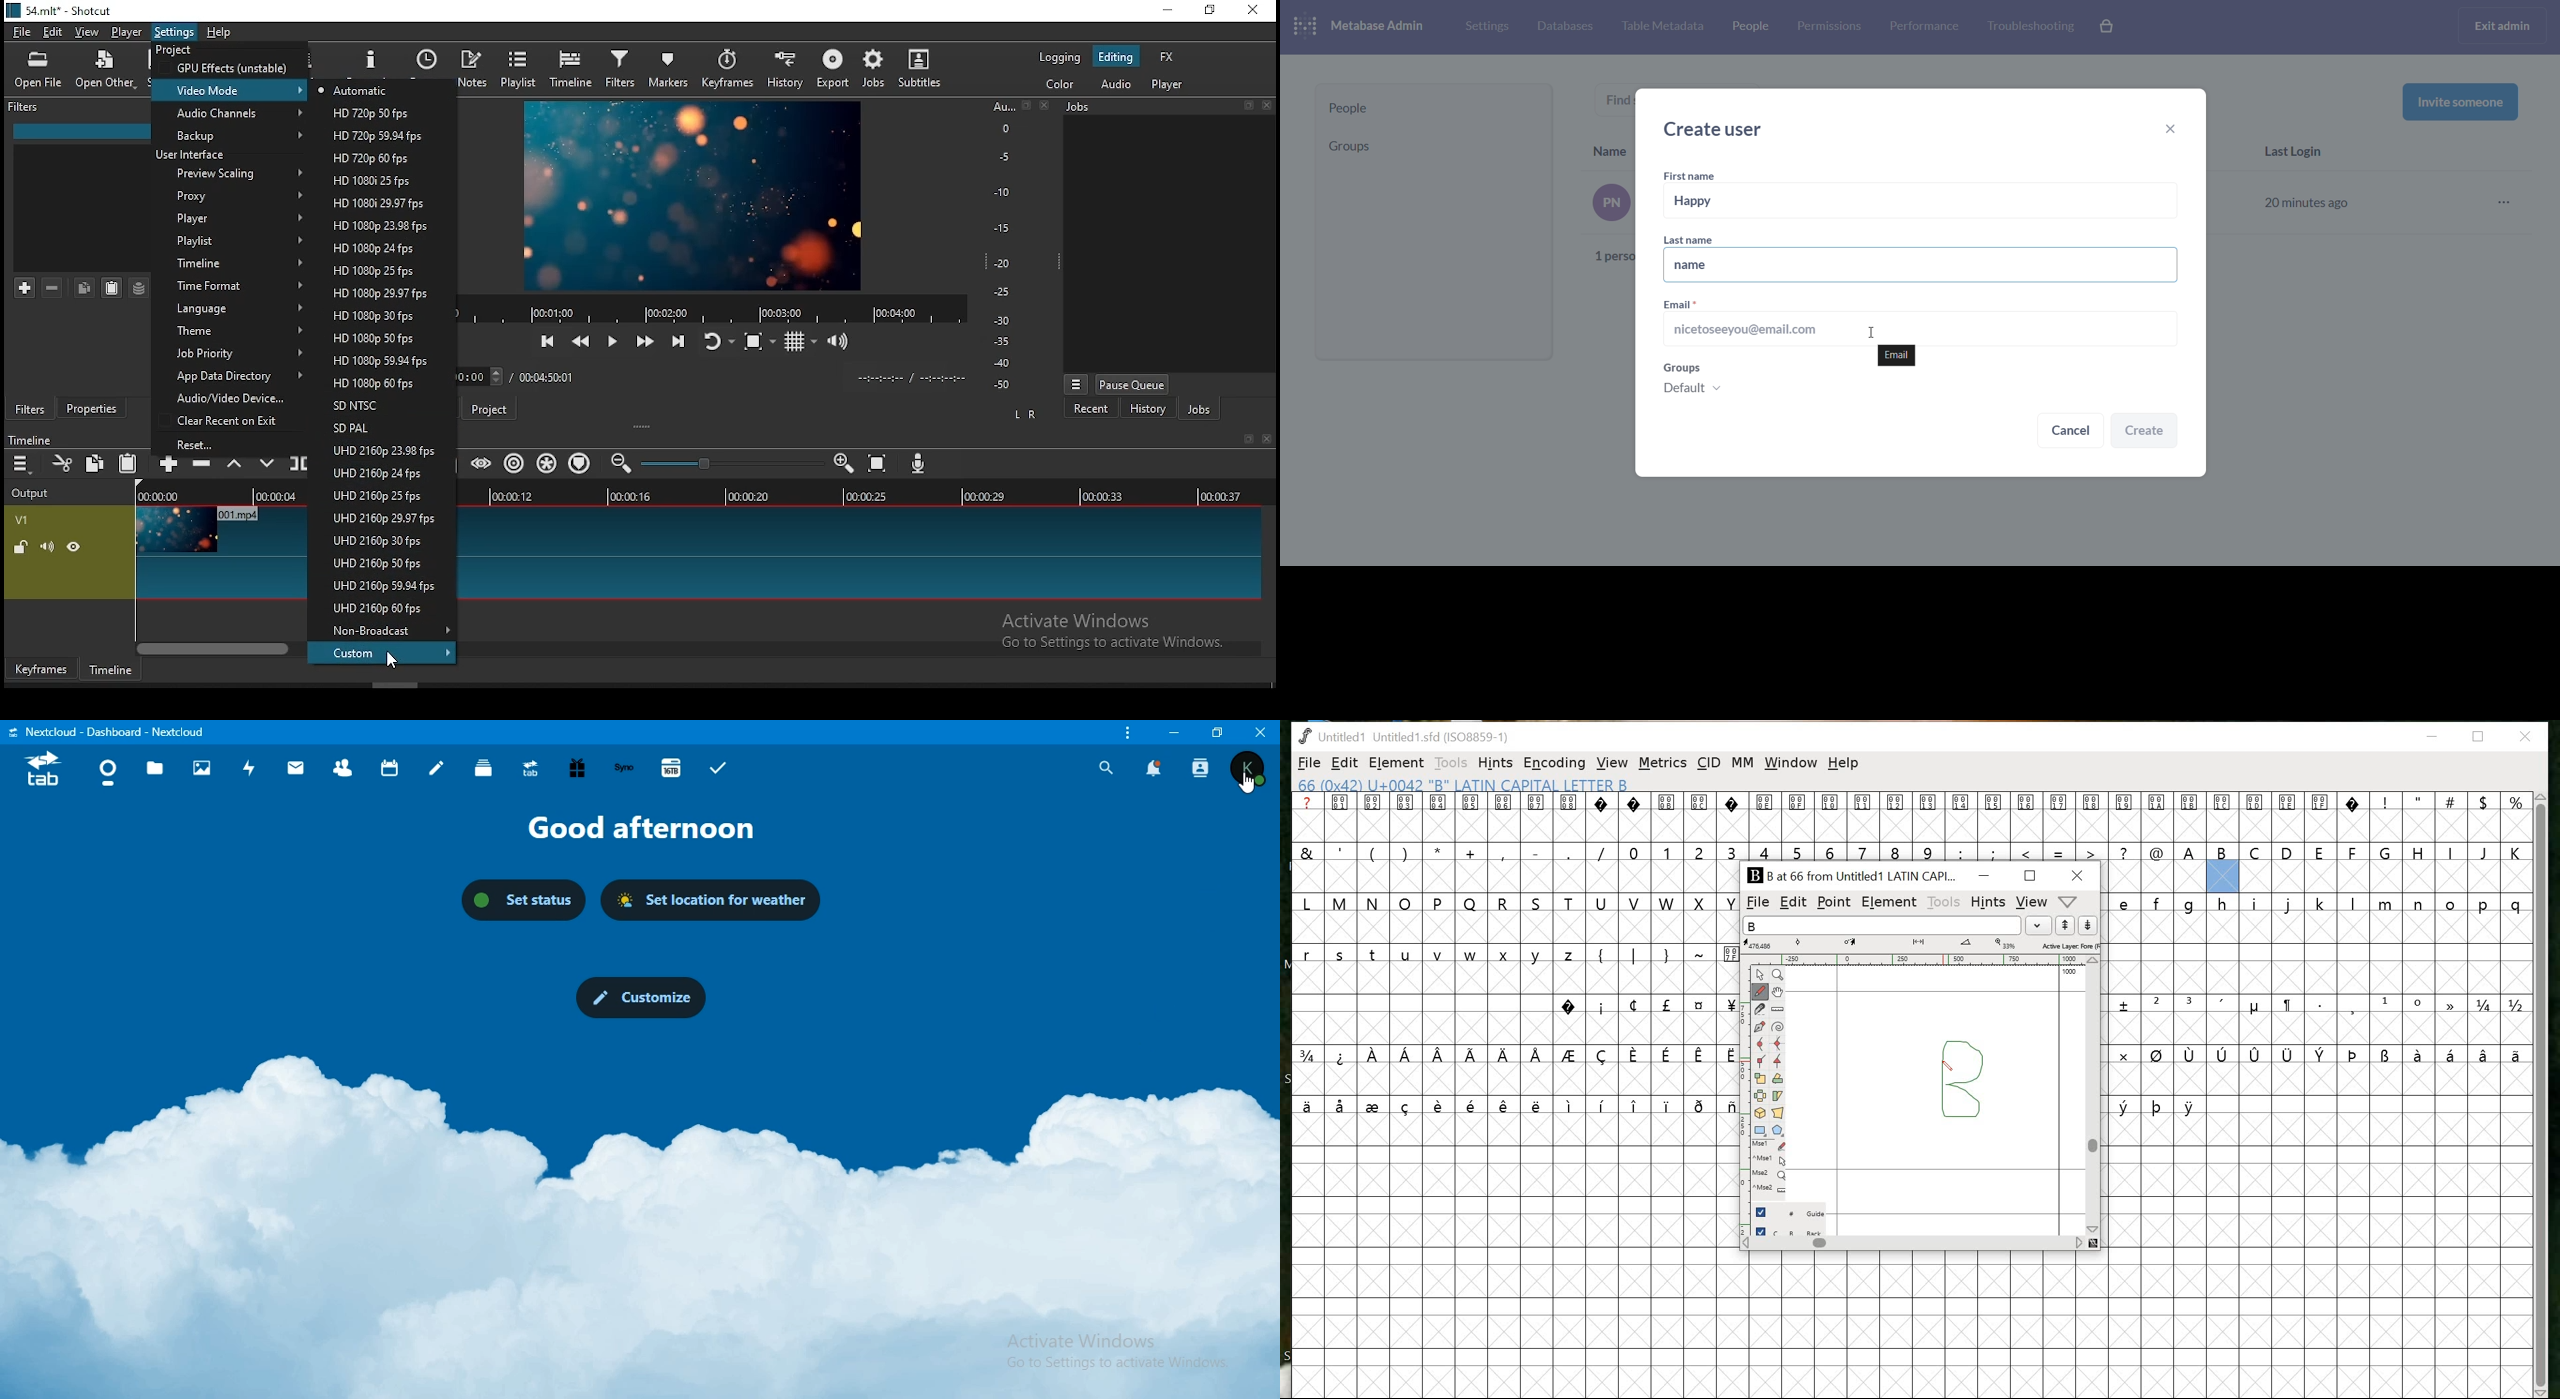 This screenshot has width=2576, height=1400. I want to click on deck, so click(485, 768).